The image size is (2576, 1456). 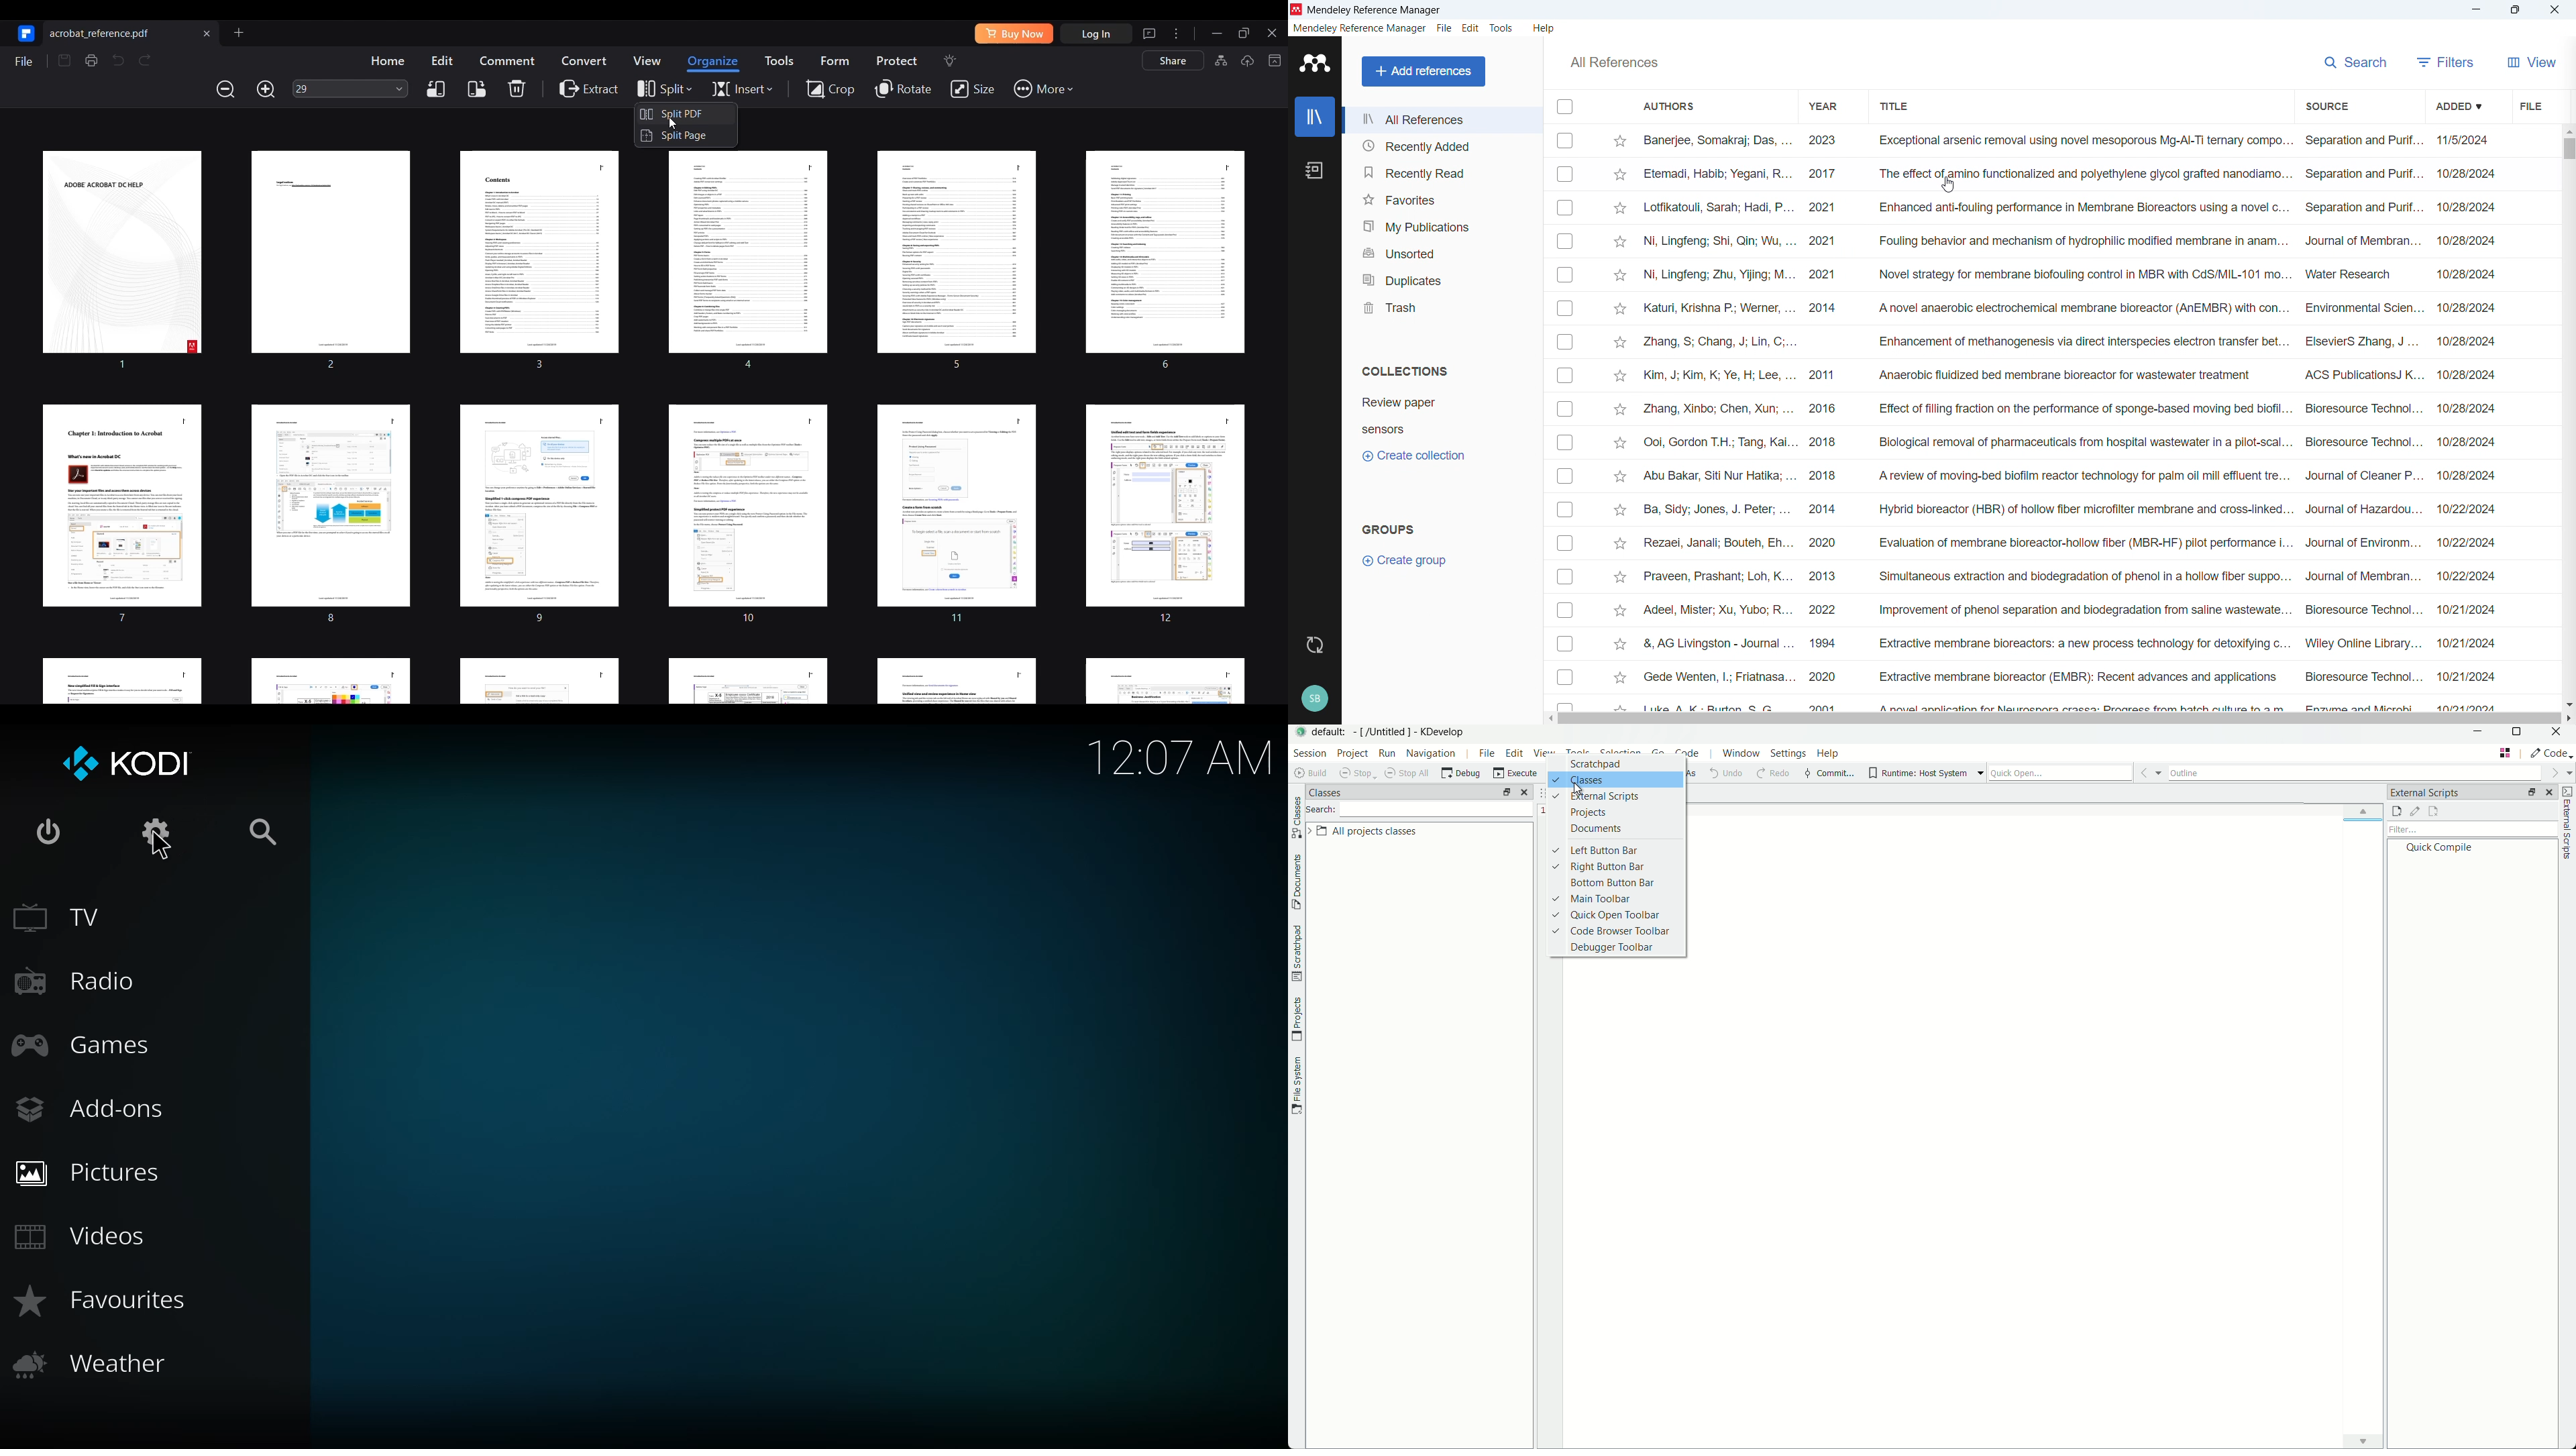 I want to click on outline bar, so click(x=2369, y=773).